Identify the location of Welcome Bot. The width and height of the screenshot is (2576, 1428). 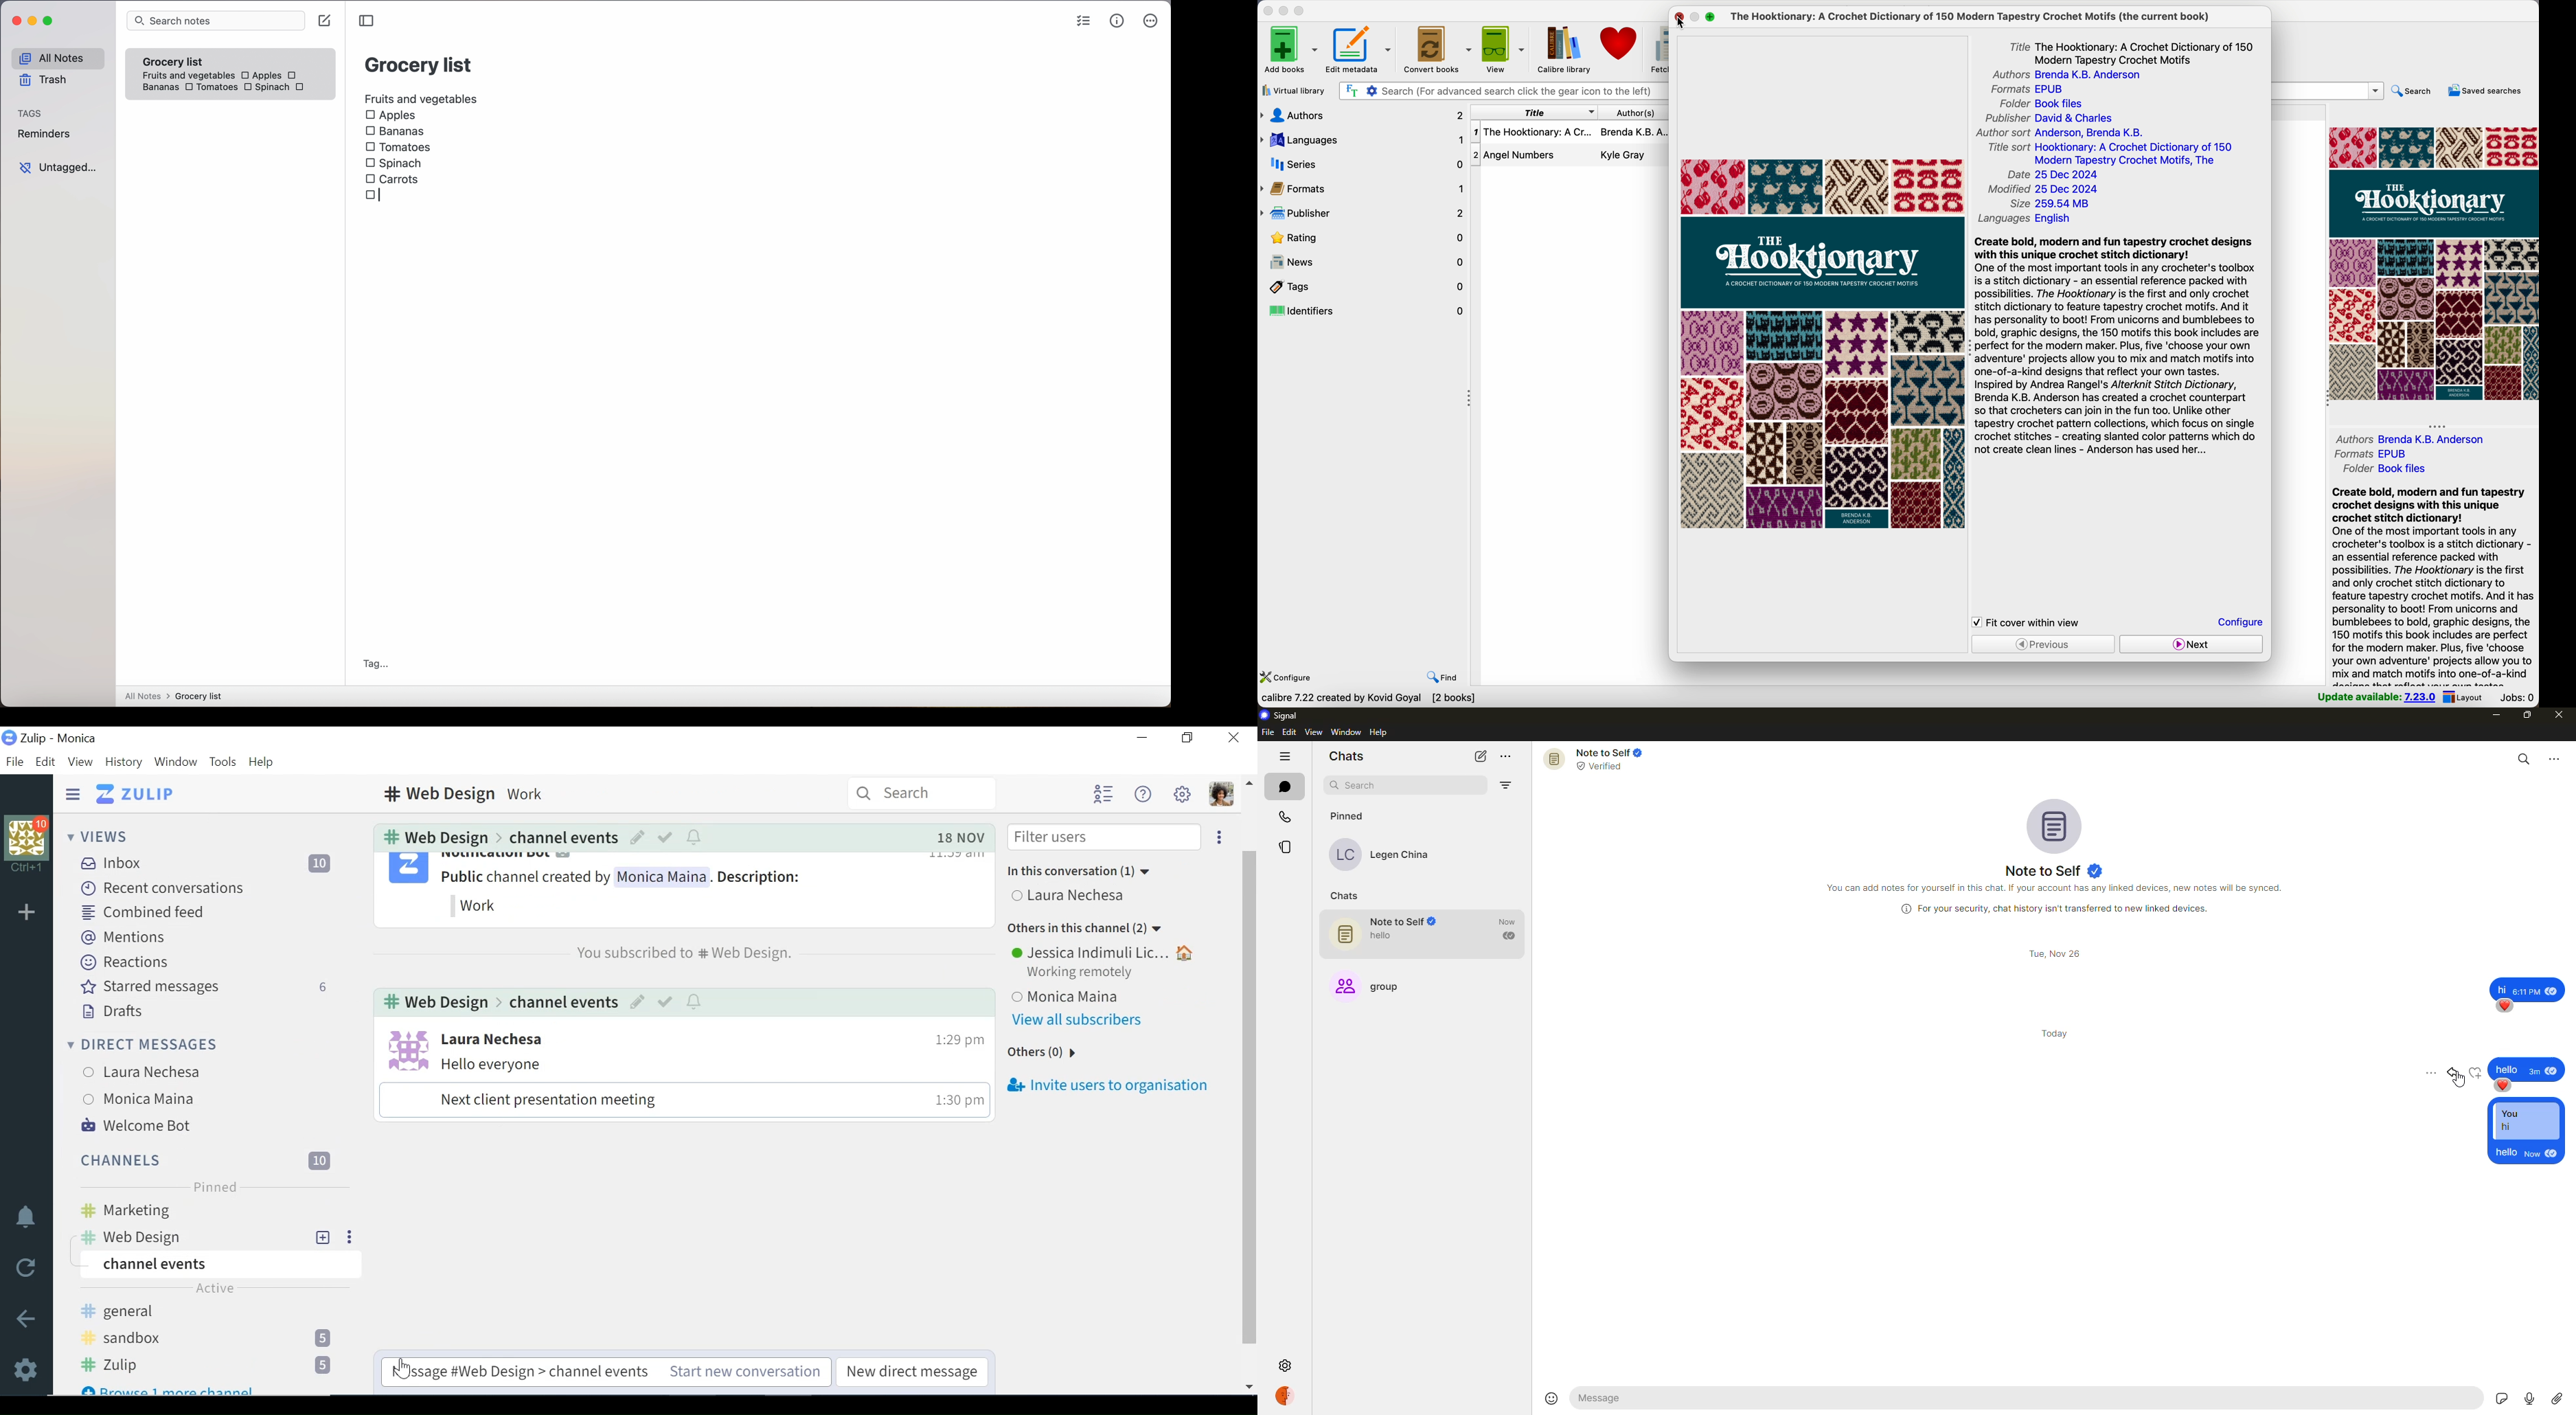
(136, 1125).